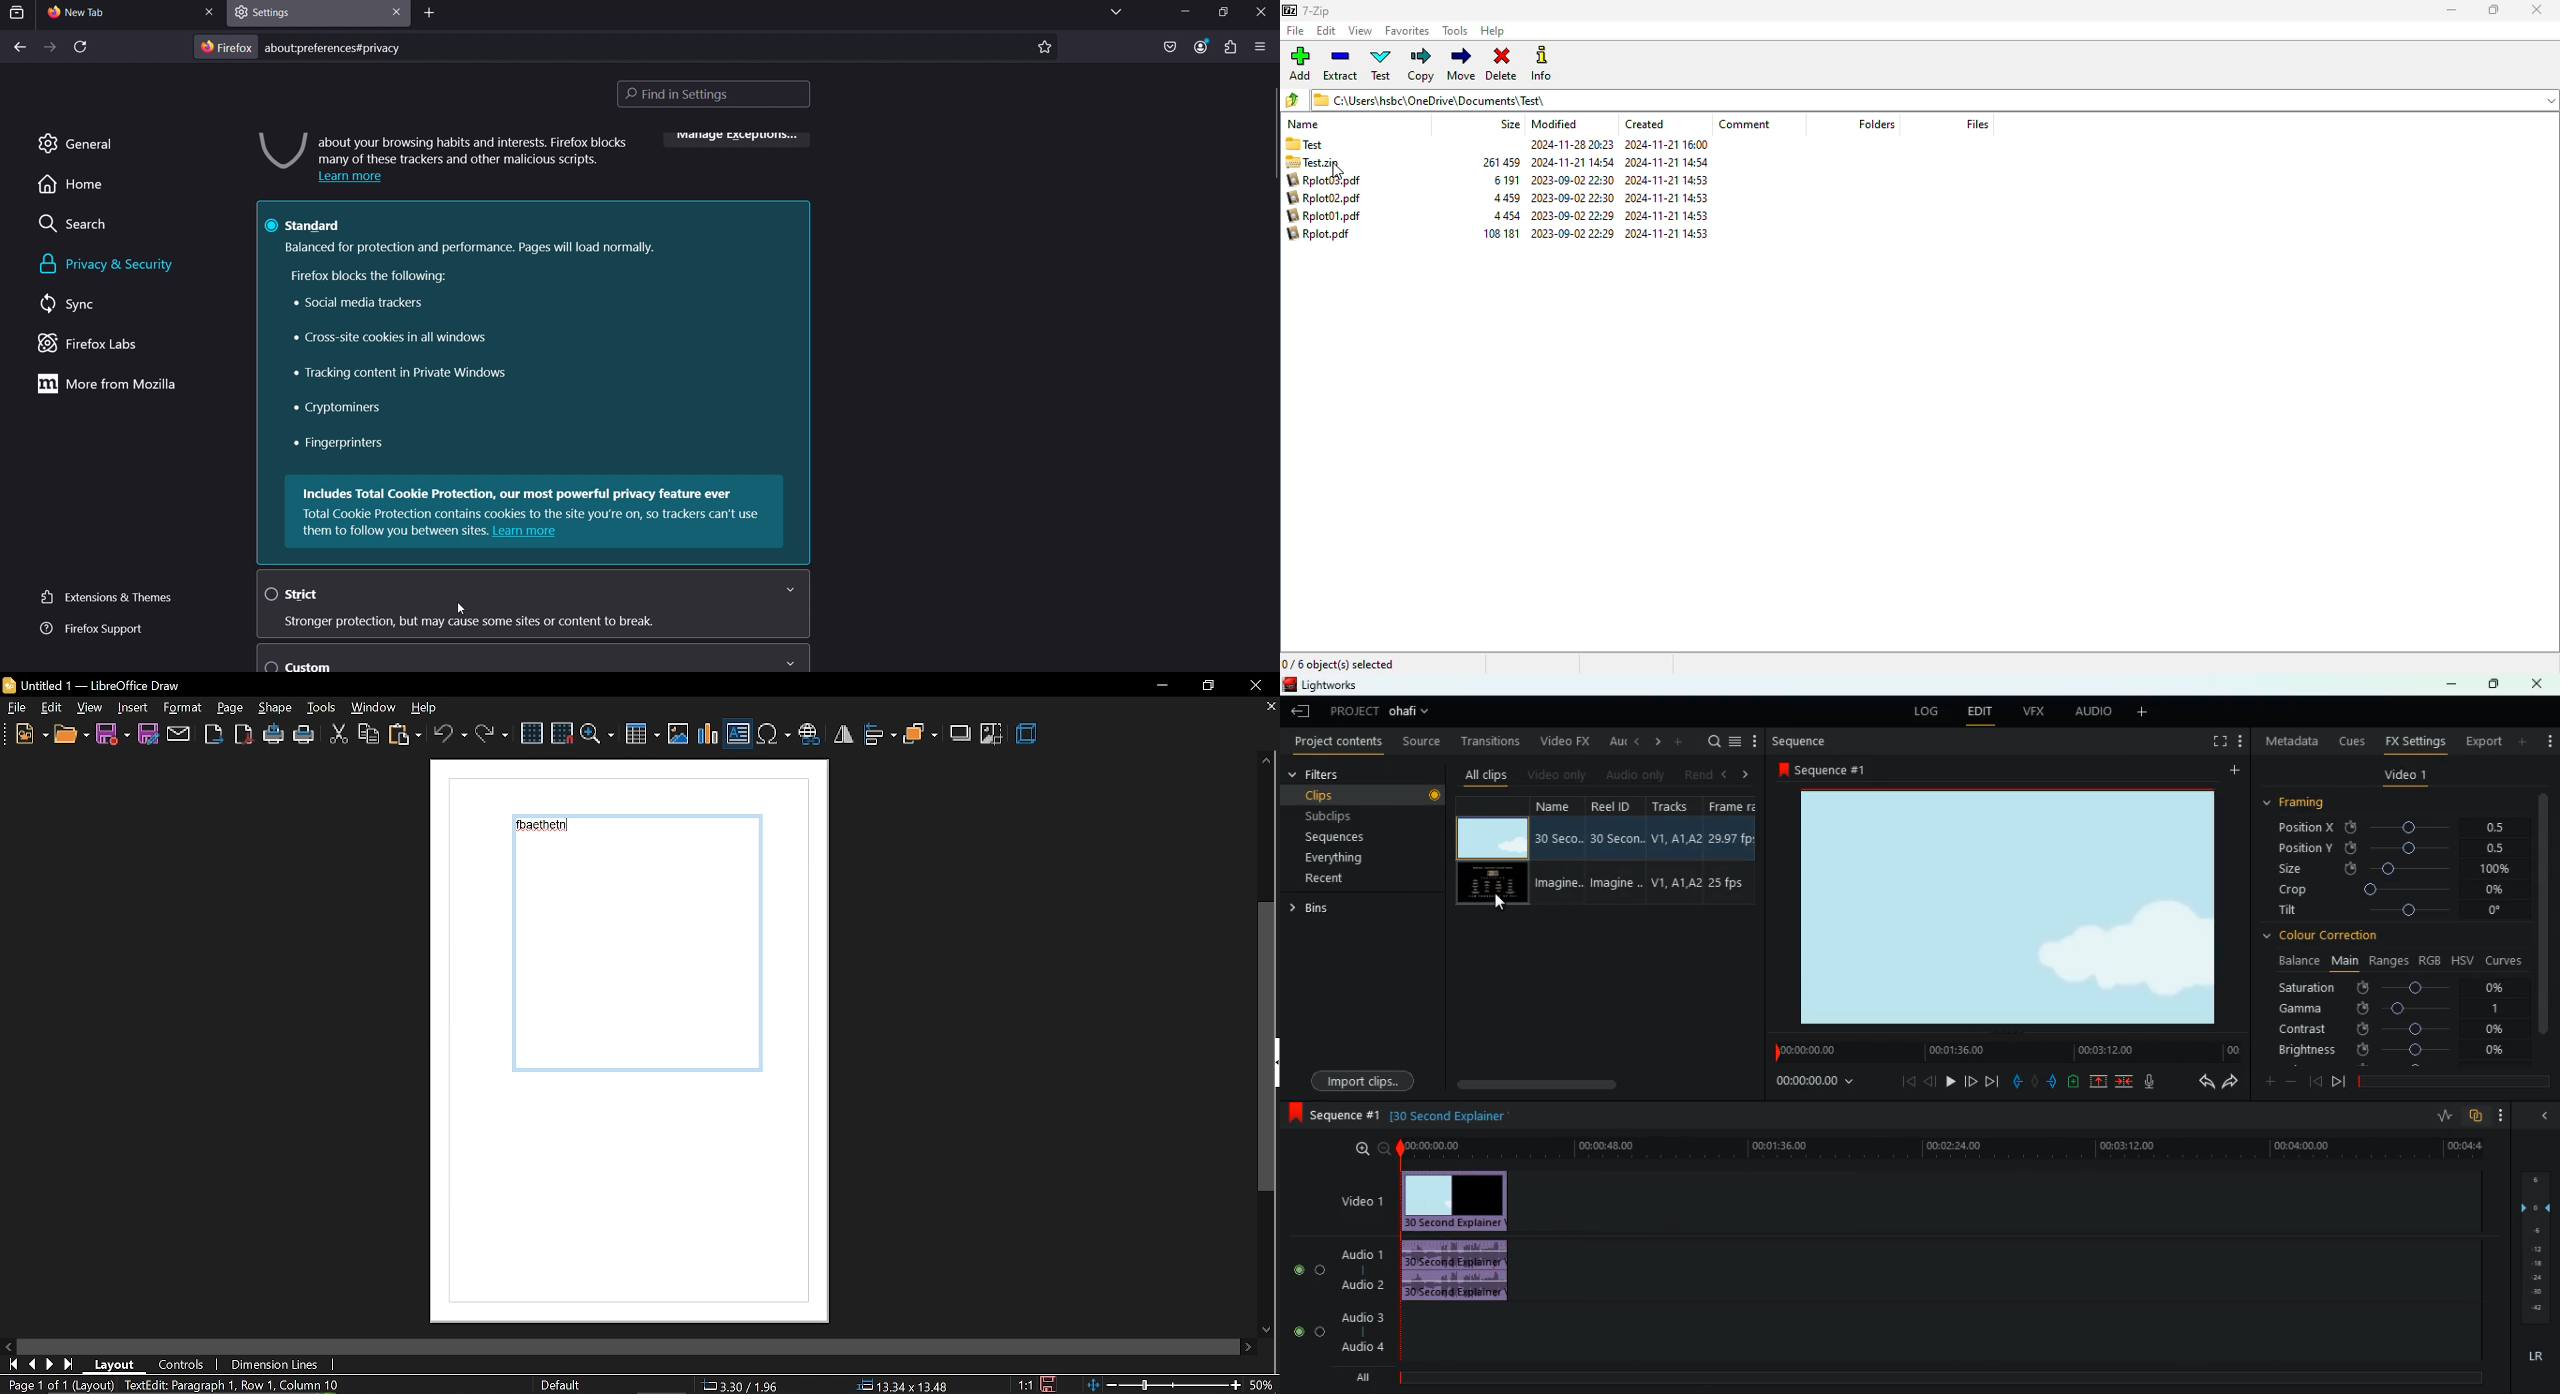 The width and height of the screenshot is (2576, 1400). Describe the element at coordinates (1635, 741) in the screenshot. I see `back` at that location.